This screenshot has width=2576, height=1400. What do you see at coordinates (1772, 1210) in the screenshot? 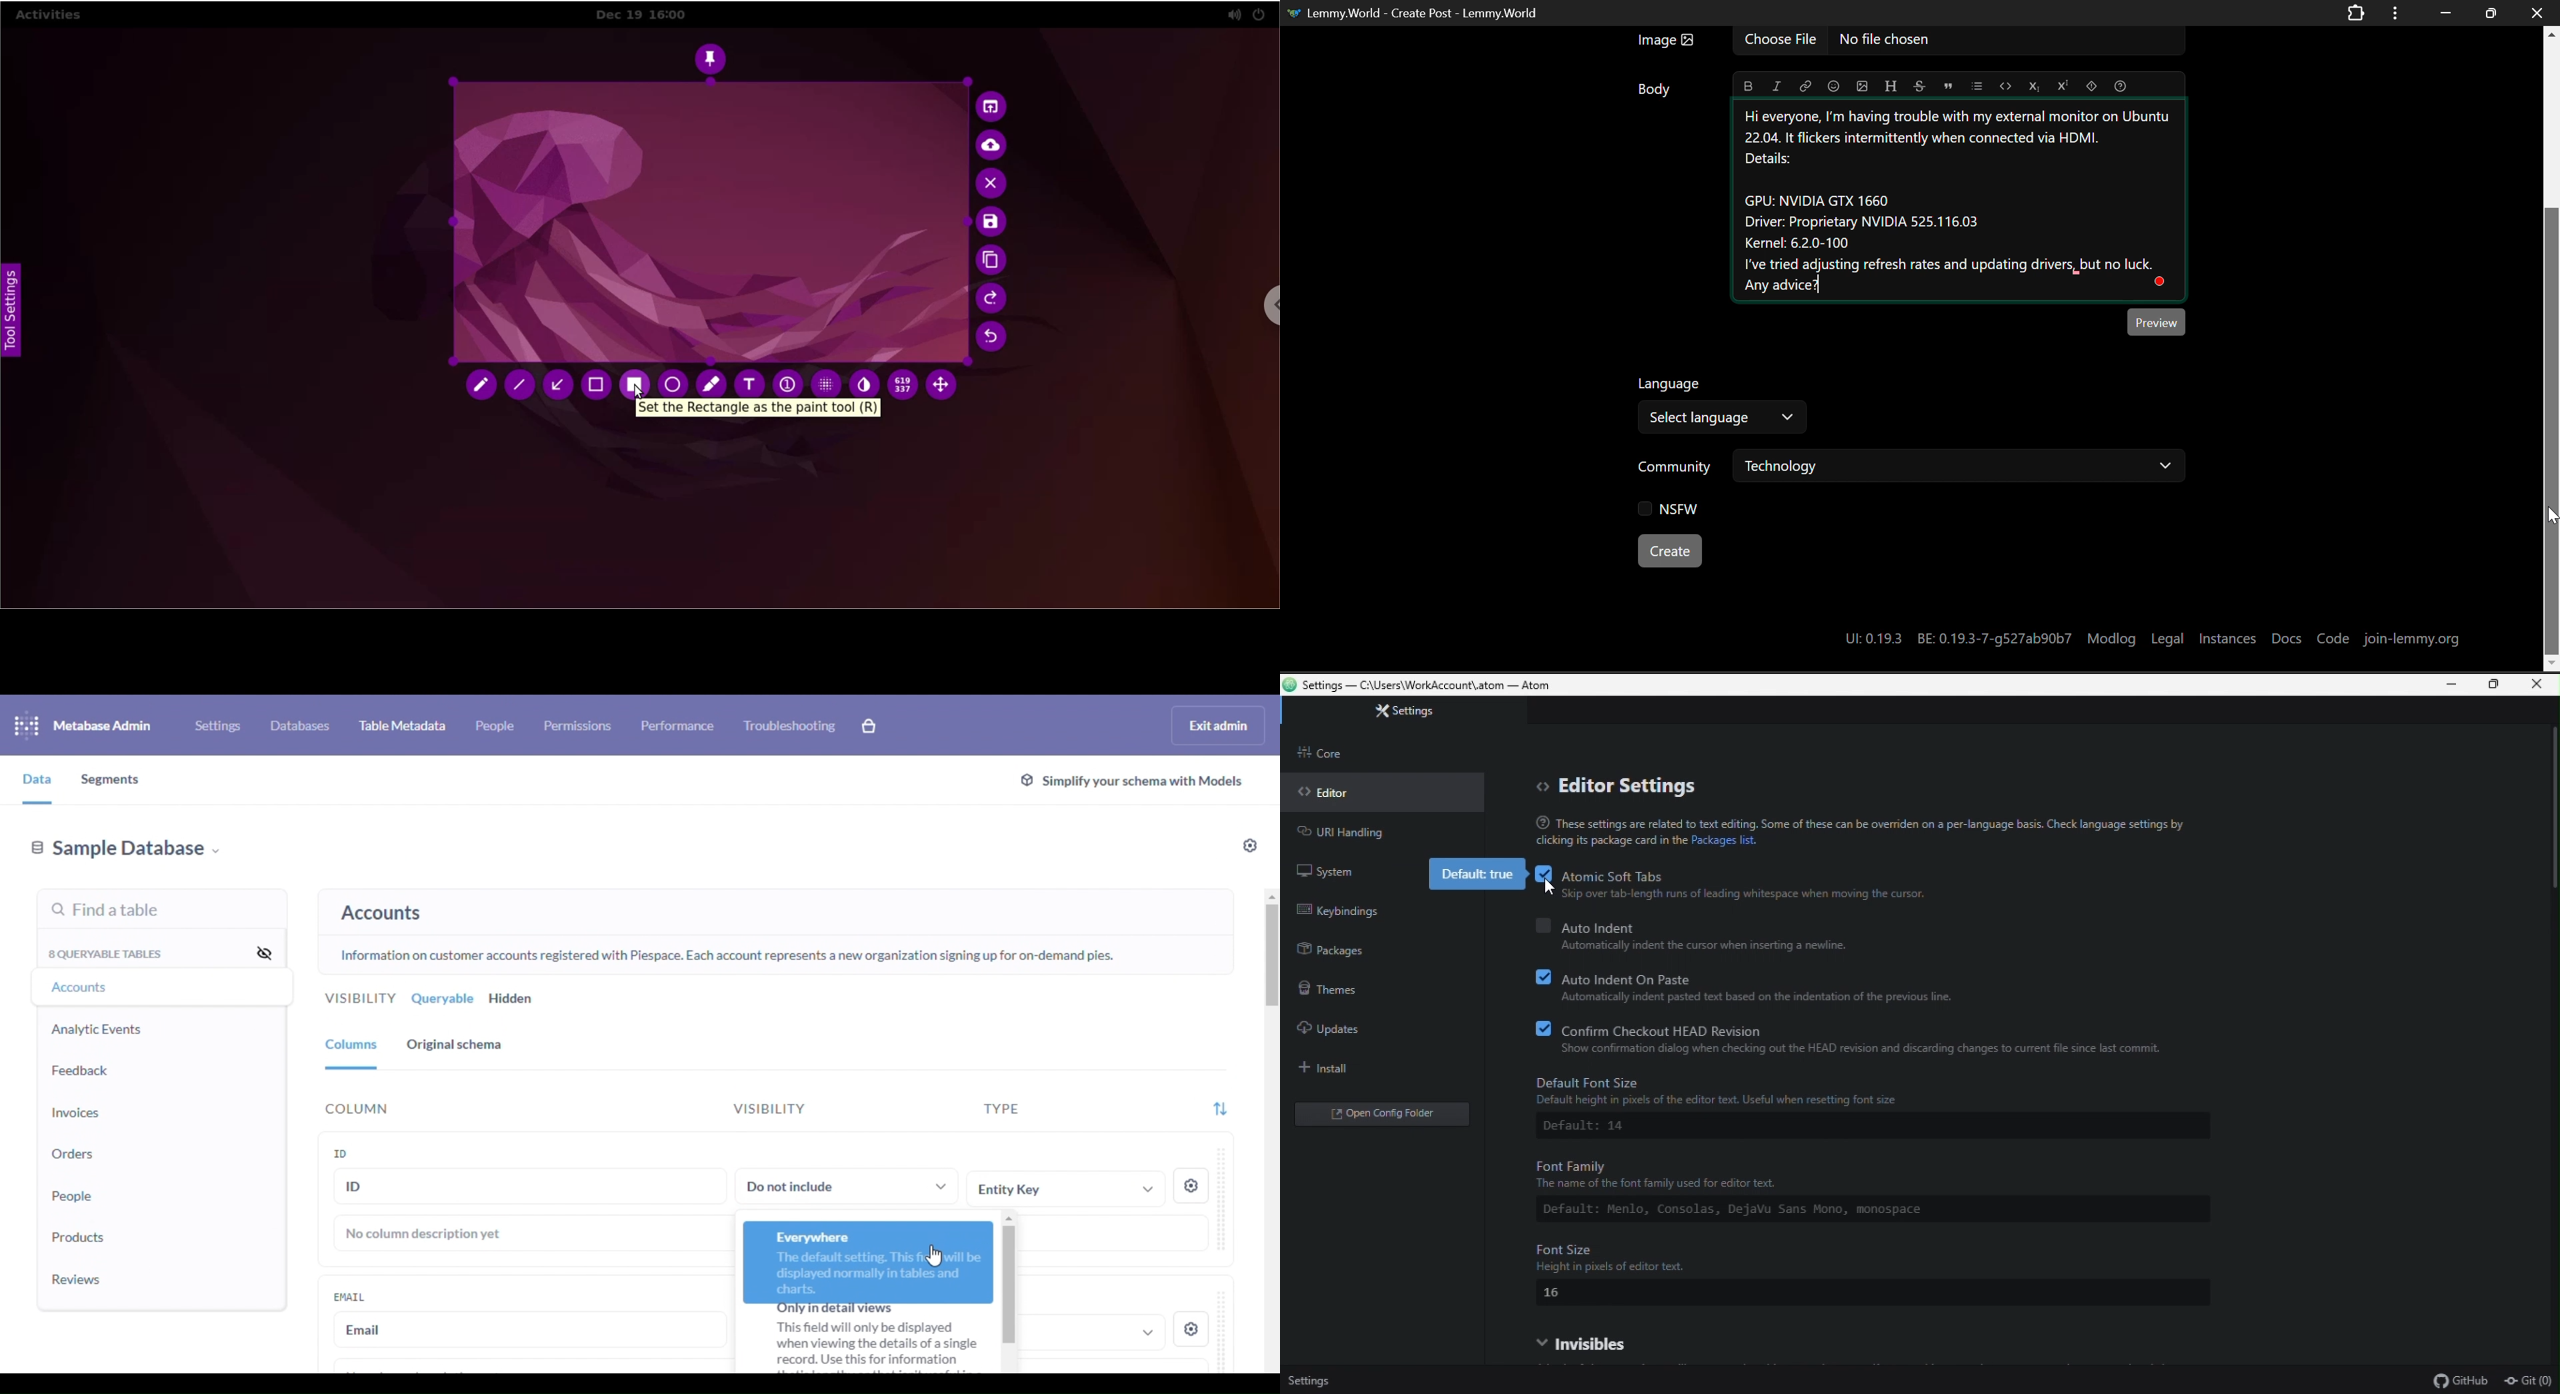
I see `Default: Menlo, Consolas, DejaVu Sans Mono, monospace` at bounding box center [1772, 1210].